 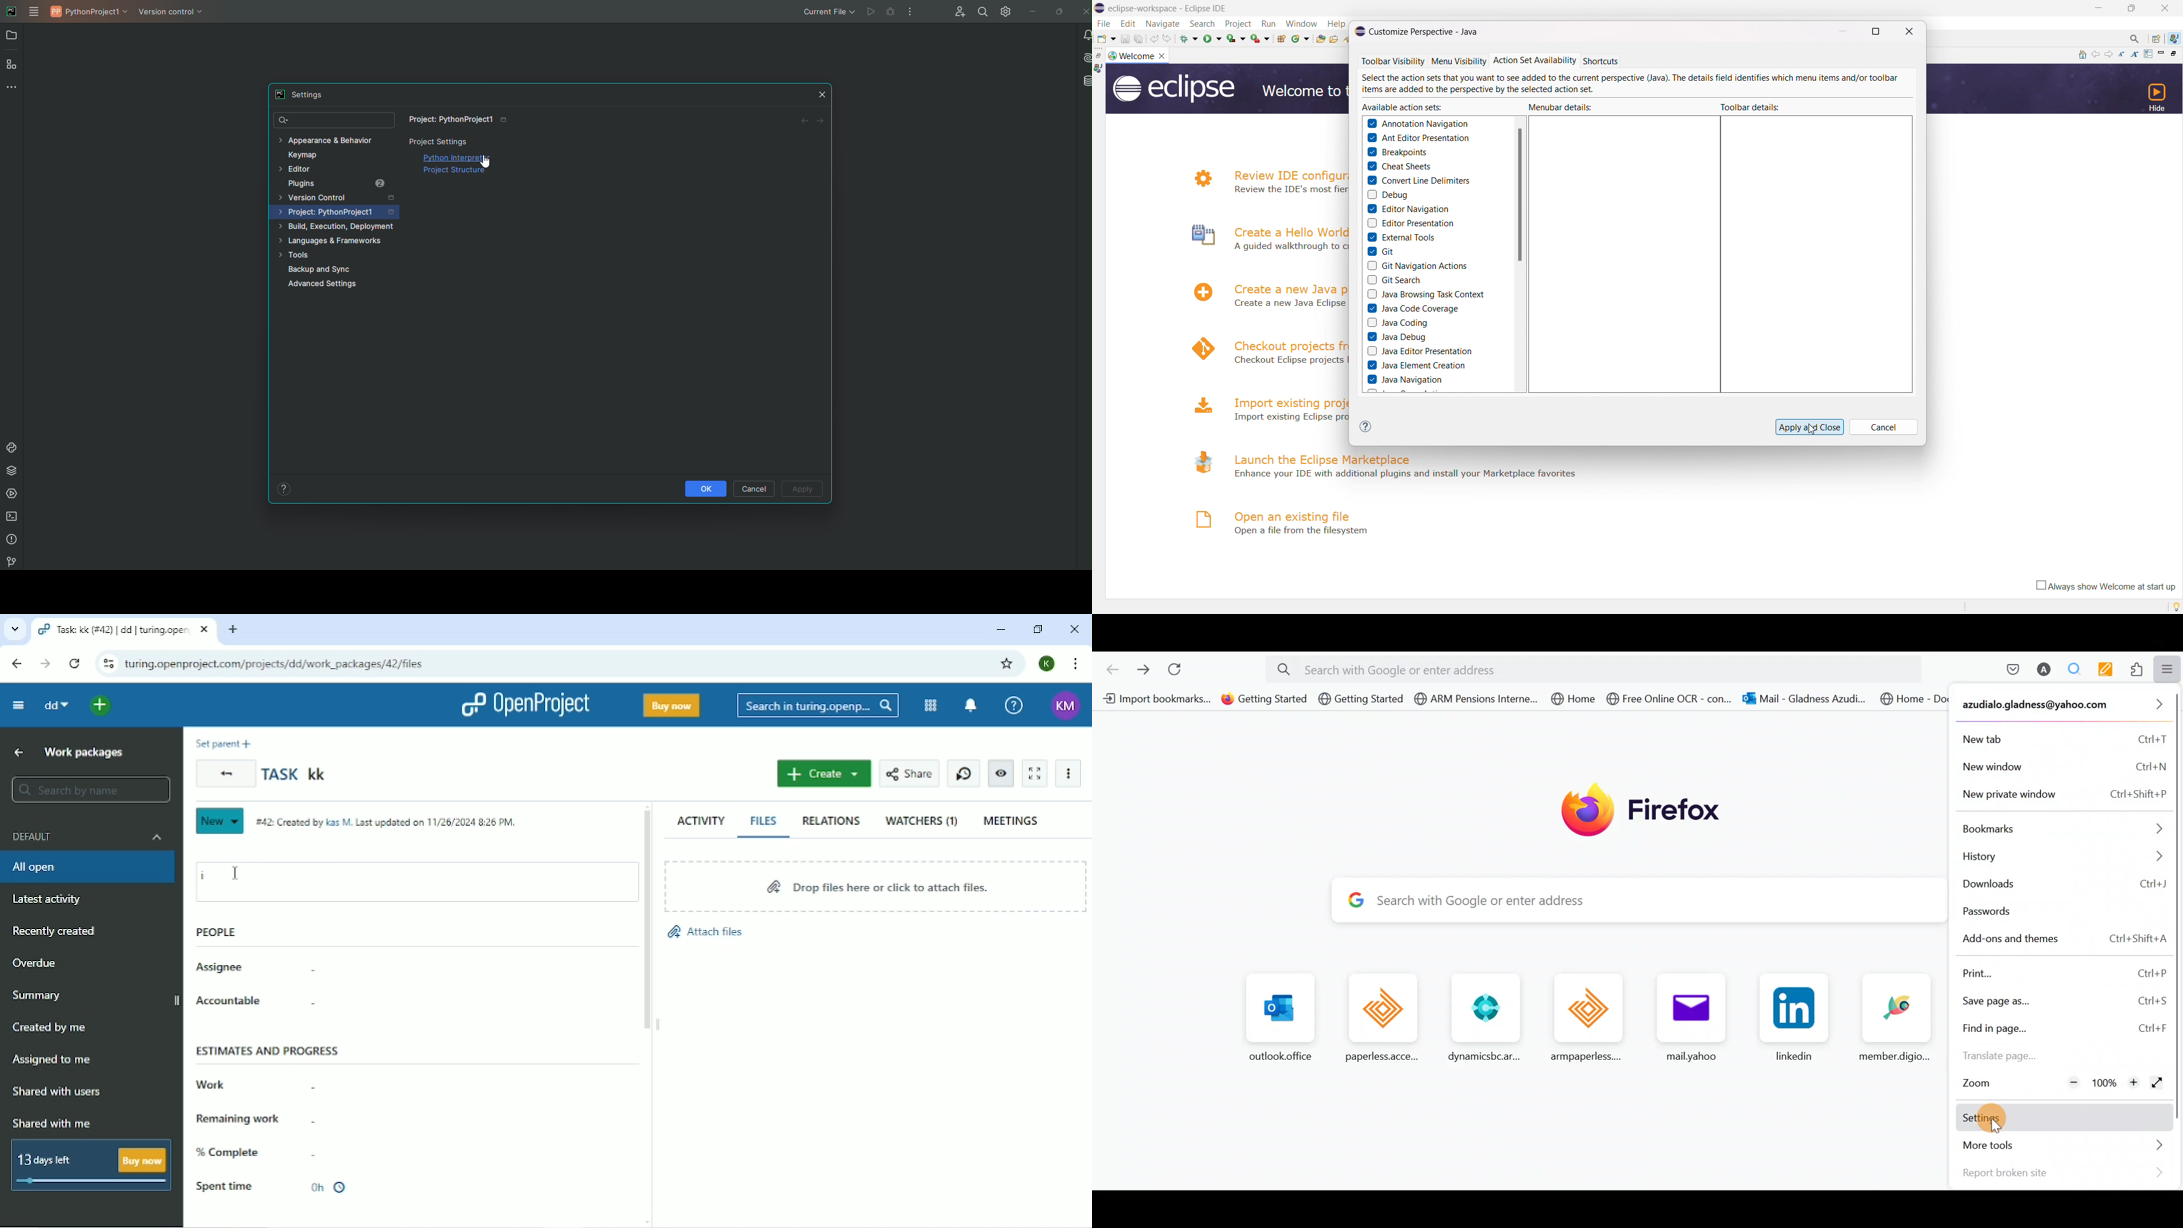 What do you see at coordinates (2134, 1084) in the screenshot?
I see `Zoom in` at bounding box center [2134, 1084].